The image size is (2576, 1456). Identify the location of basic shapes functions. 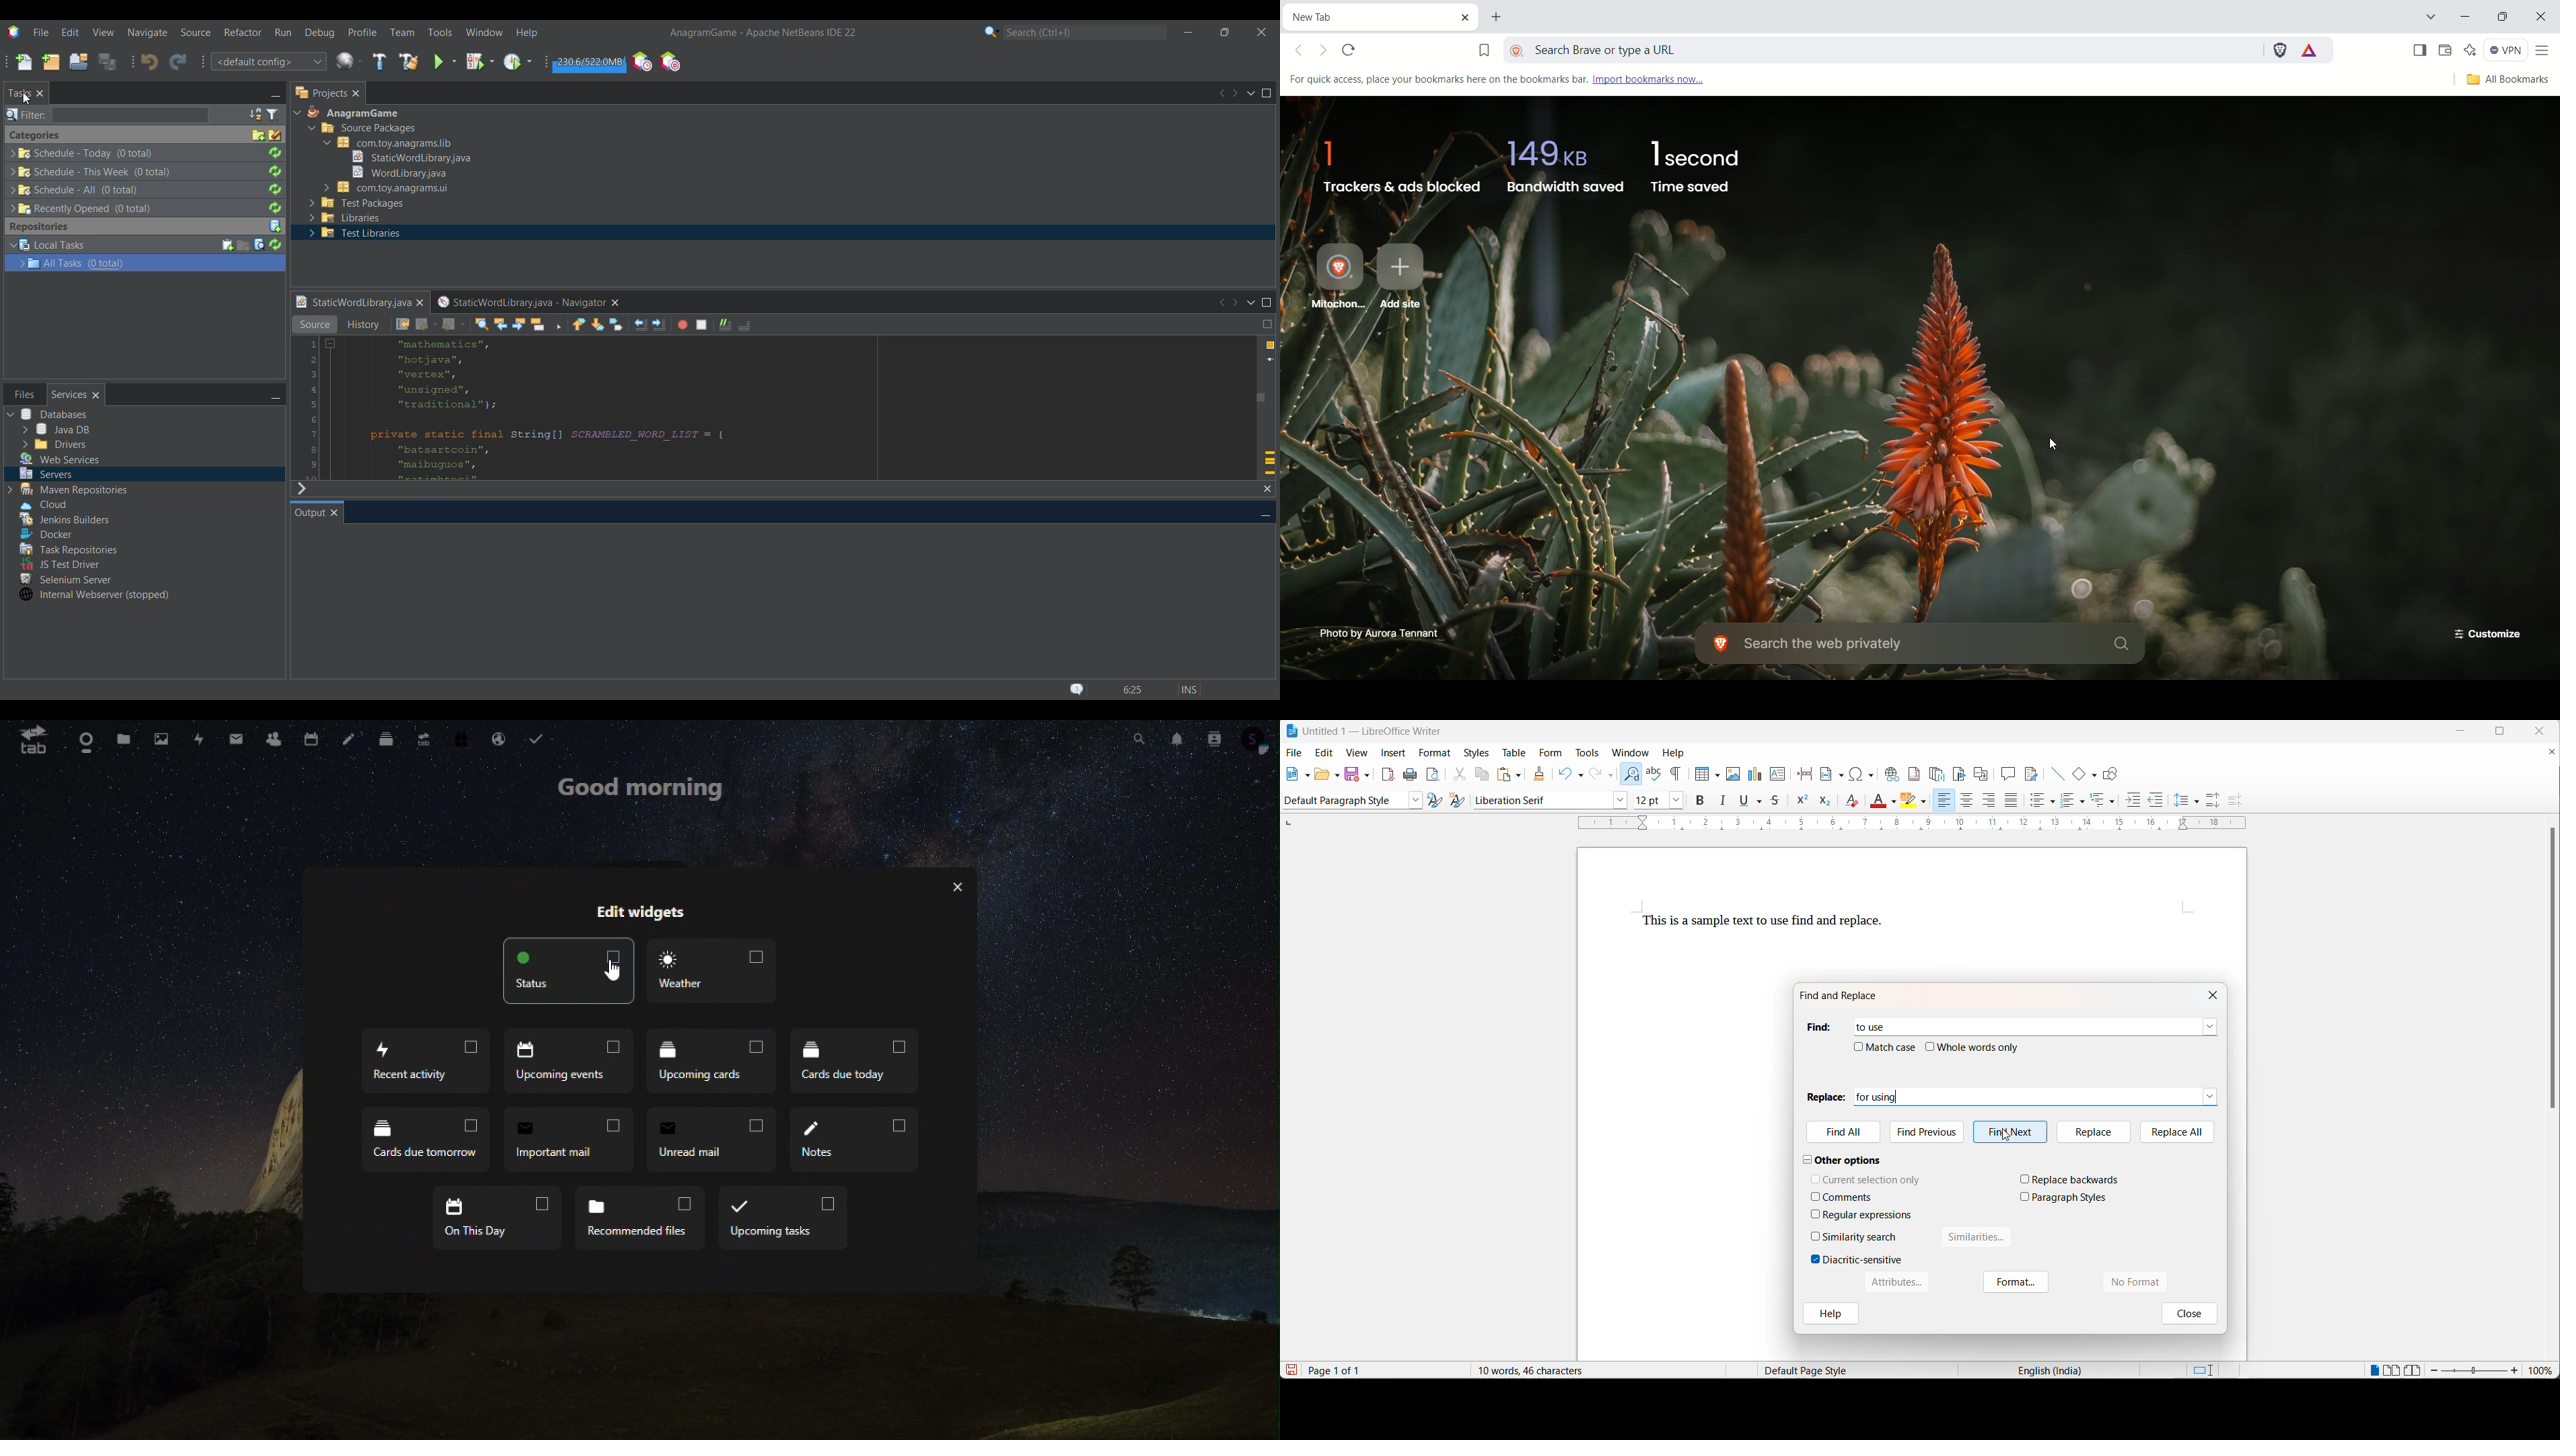
(2095, 775).